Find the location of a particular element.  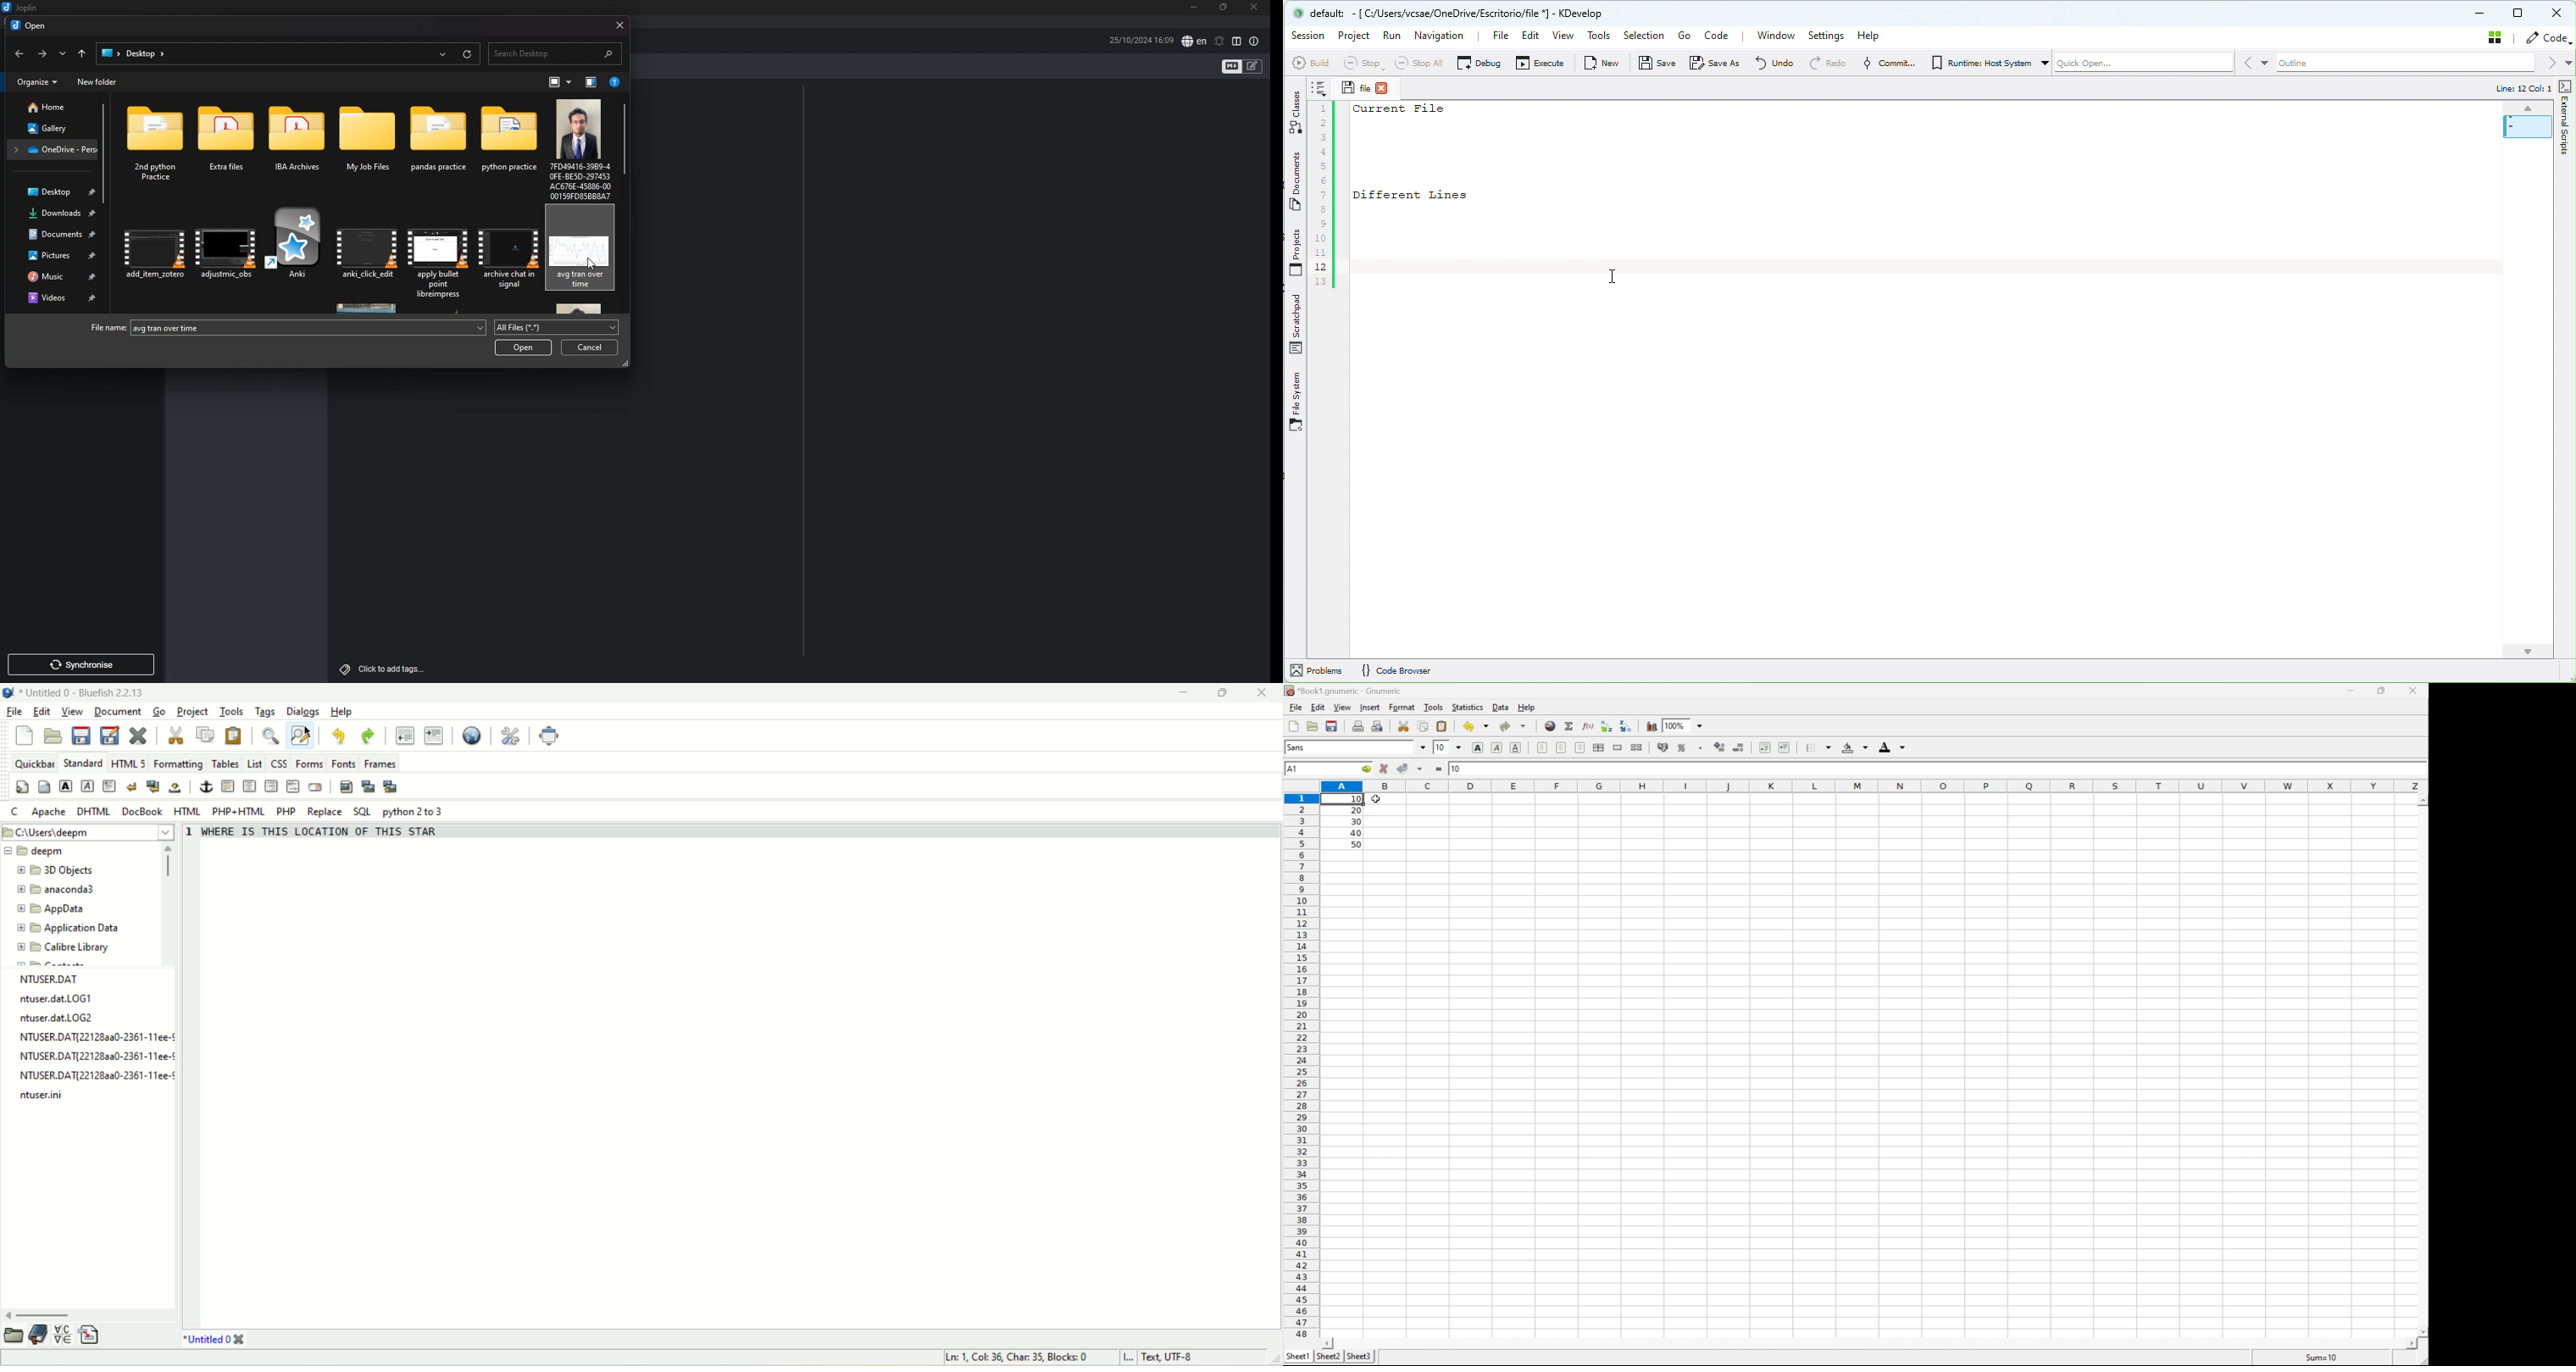

back is located at coordinates (20, 55).